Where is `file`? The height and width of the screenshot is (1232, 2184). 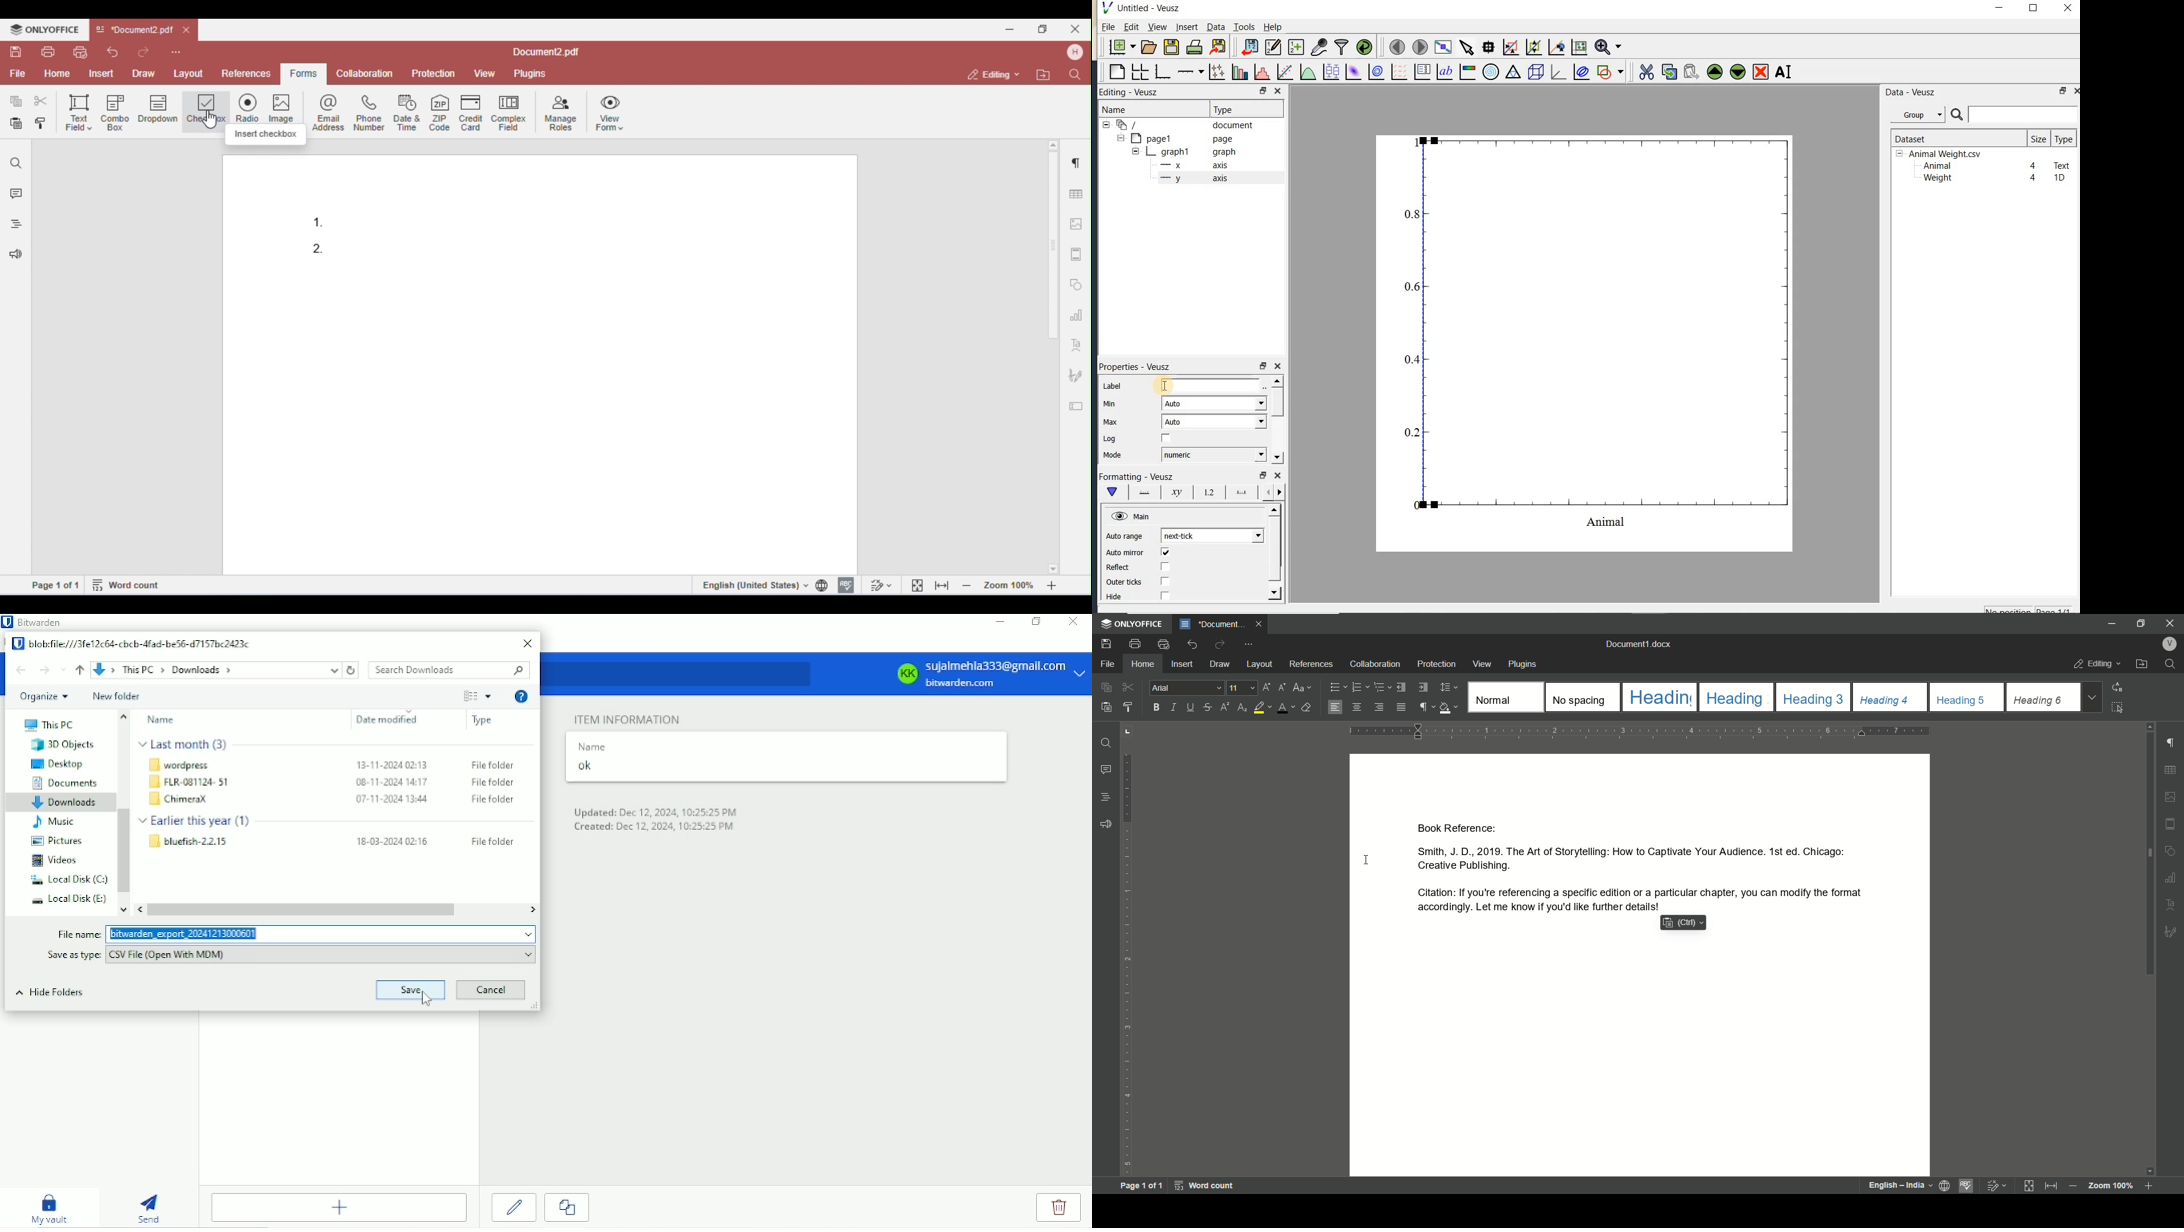
file is located at coordinates (1107, 663).